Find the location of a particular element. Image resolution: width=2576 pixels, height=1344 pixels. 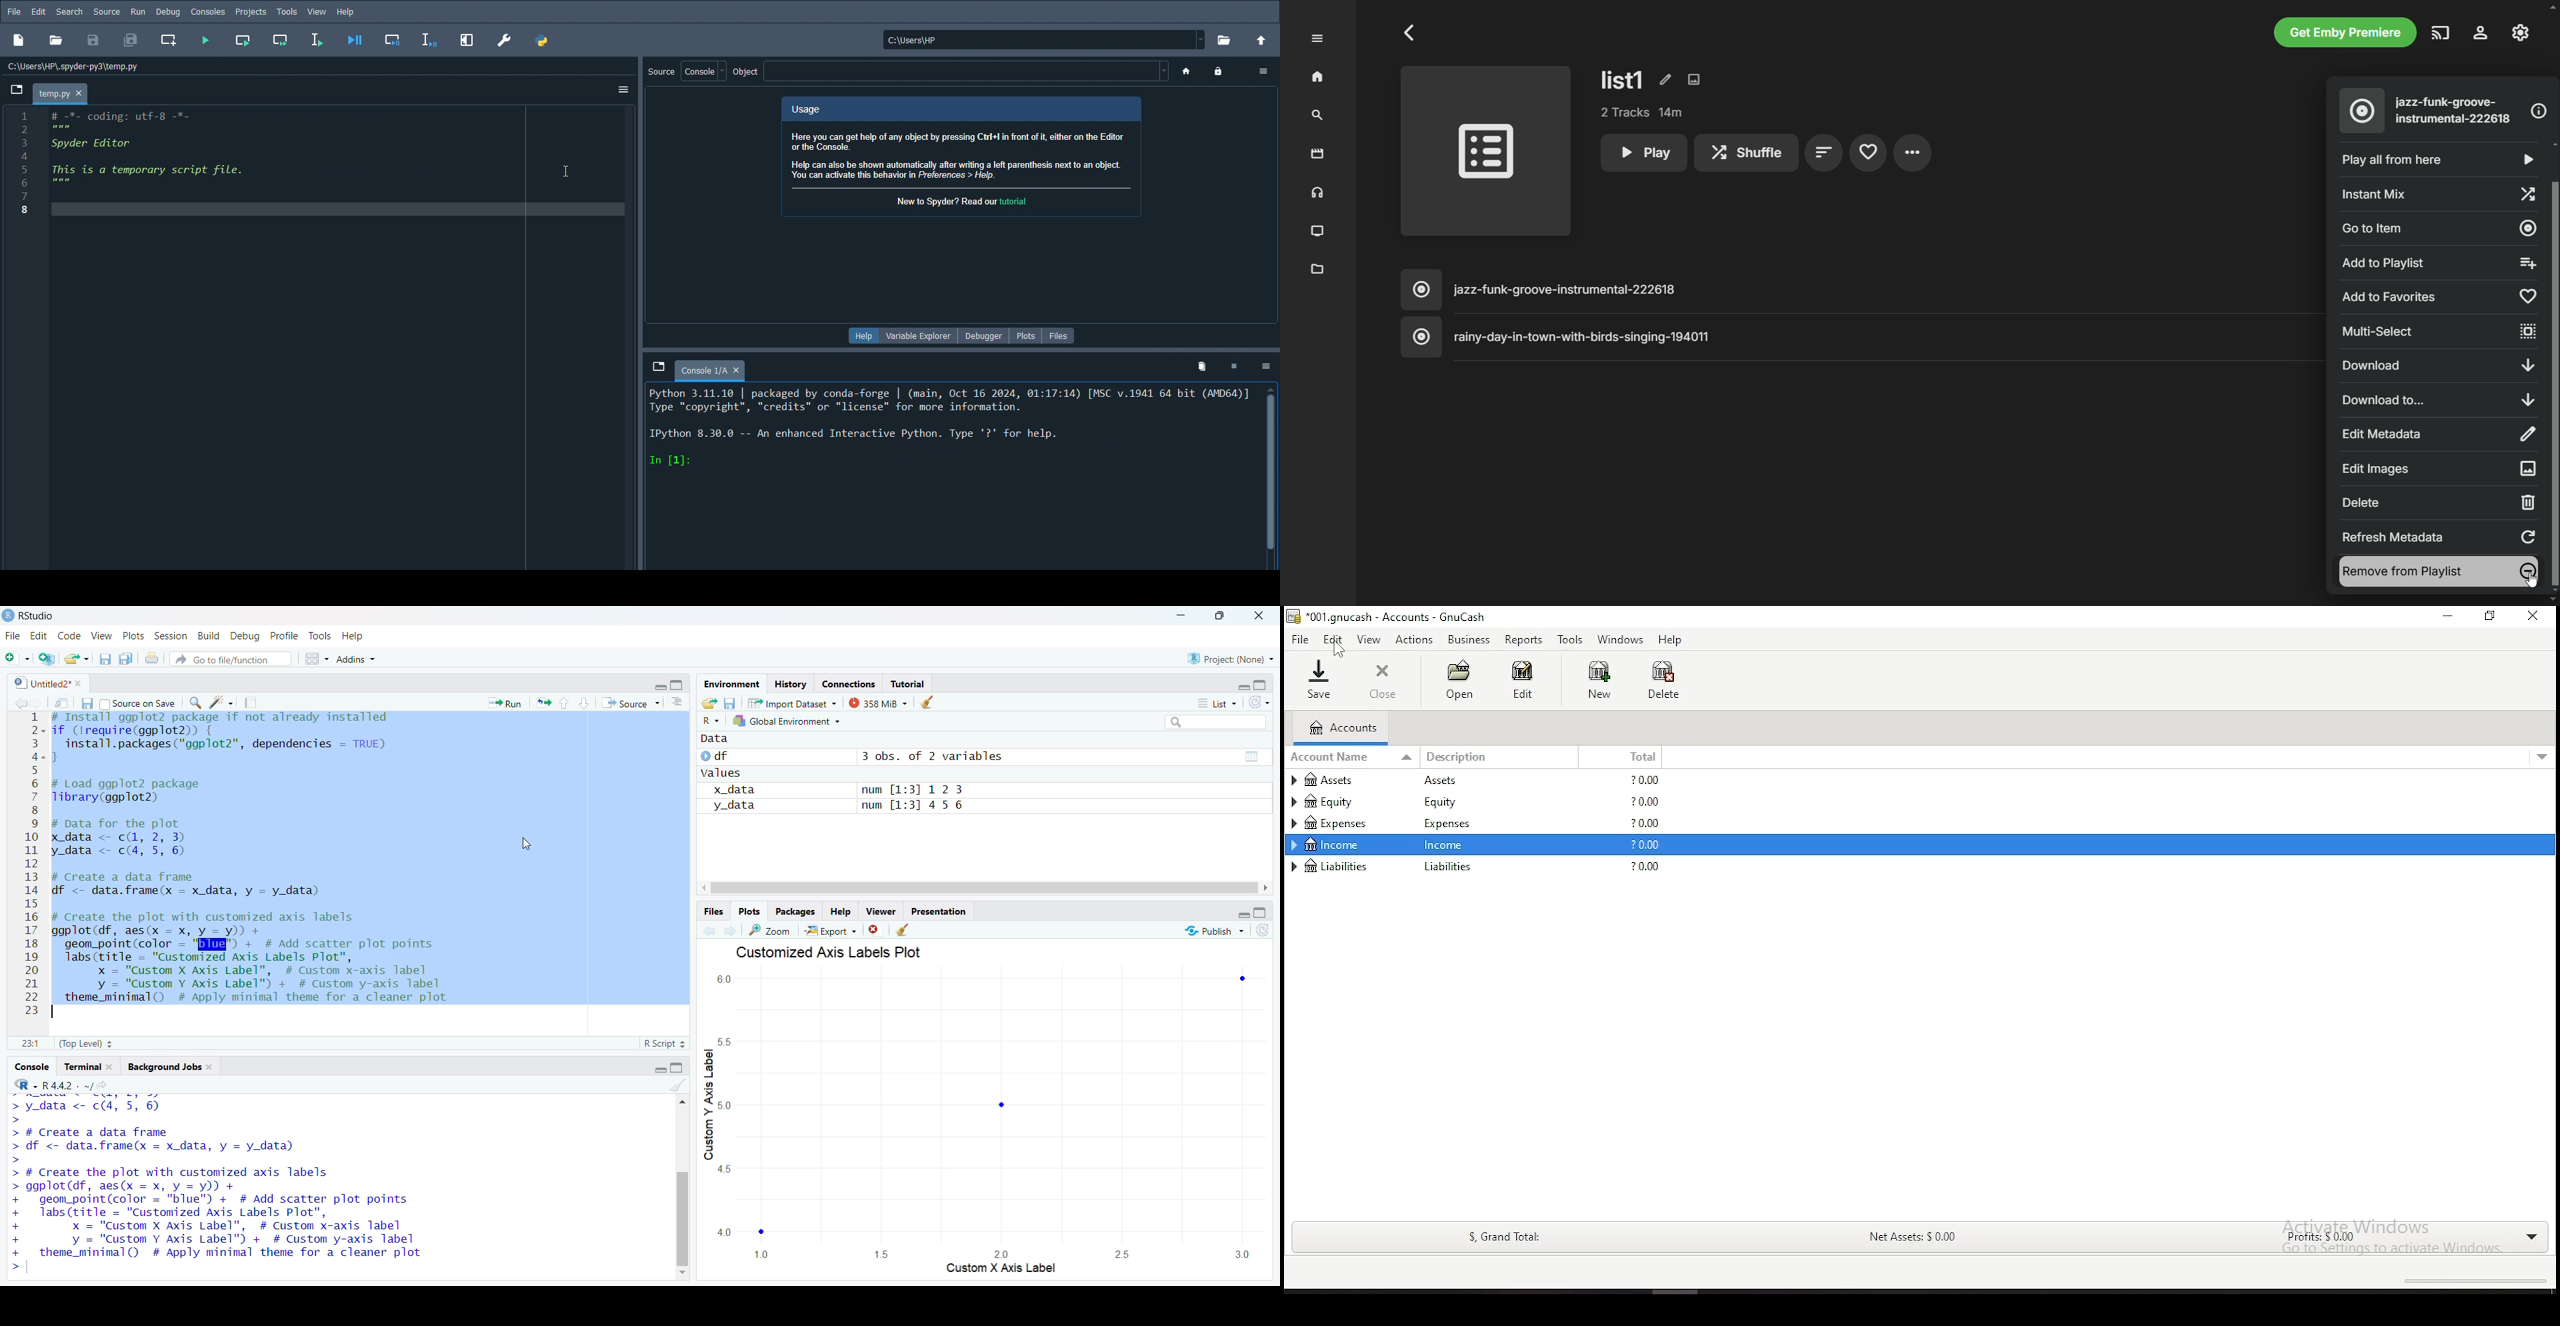

close is located at coordinates (877, 932).